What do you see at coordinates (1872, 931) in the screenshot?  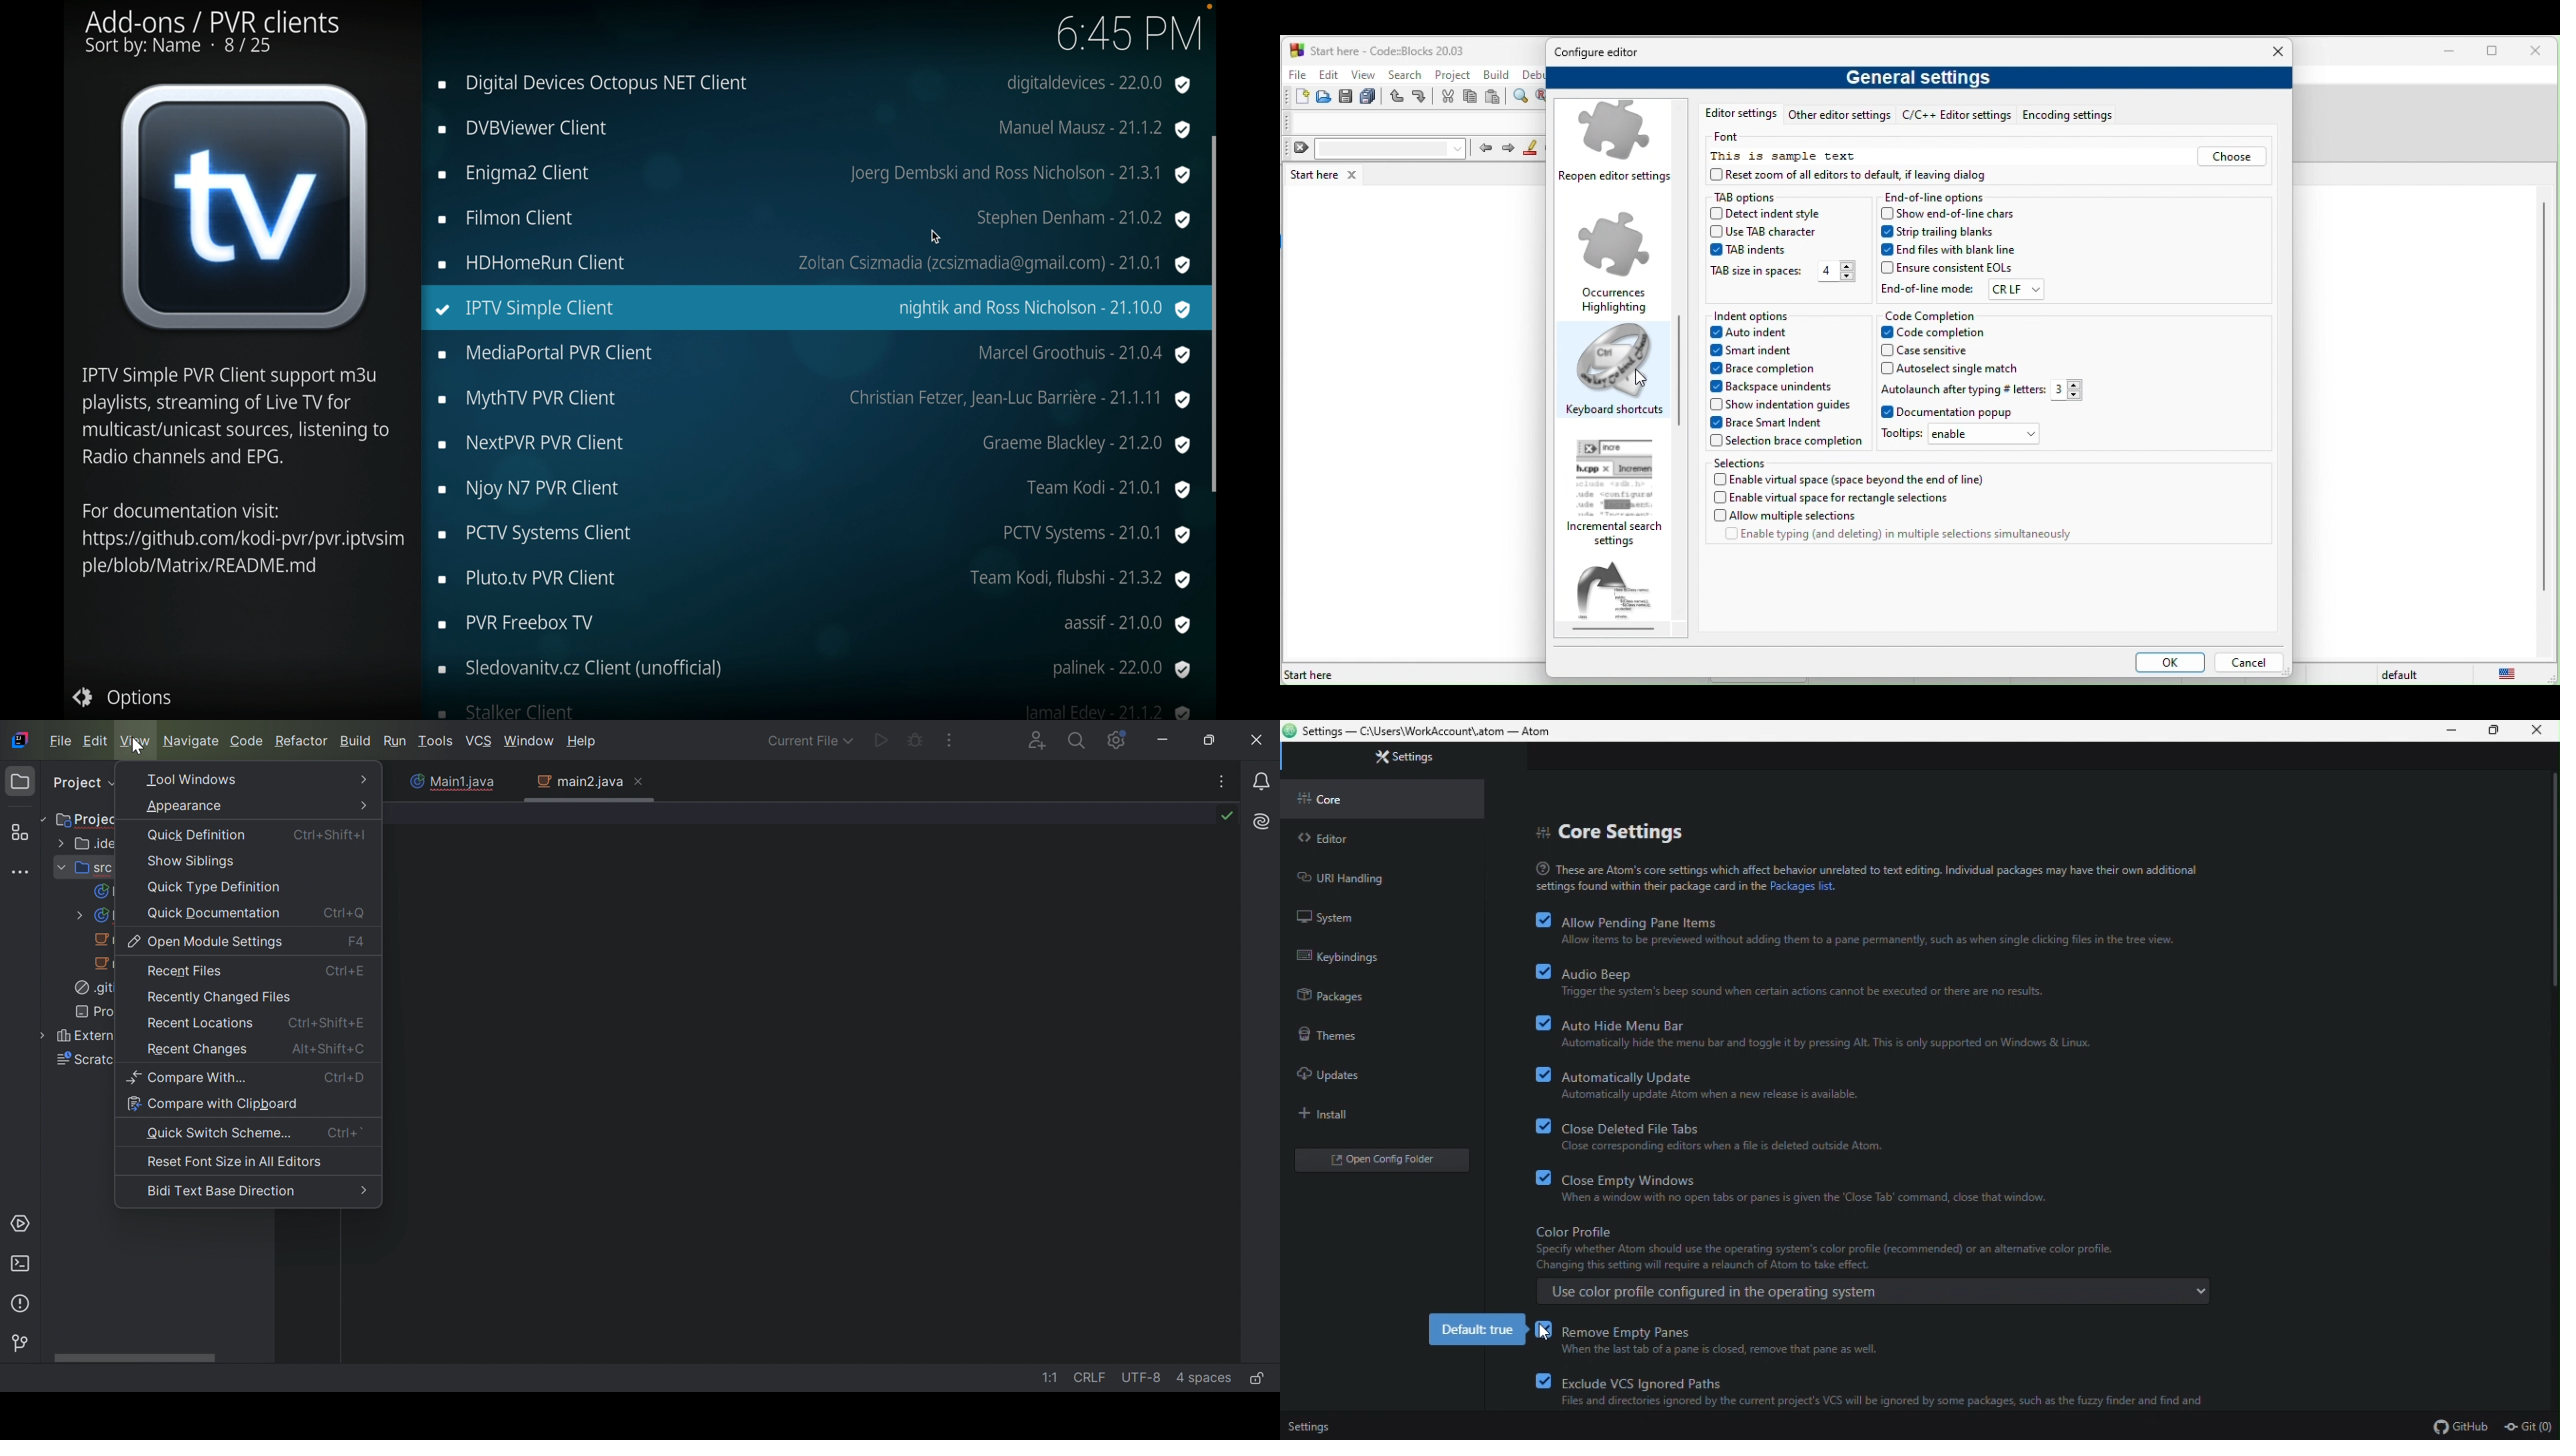 I see `allow pending pane items` at bounding box center [1872, 931].